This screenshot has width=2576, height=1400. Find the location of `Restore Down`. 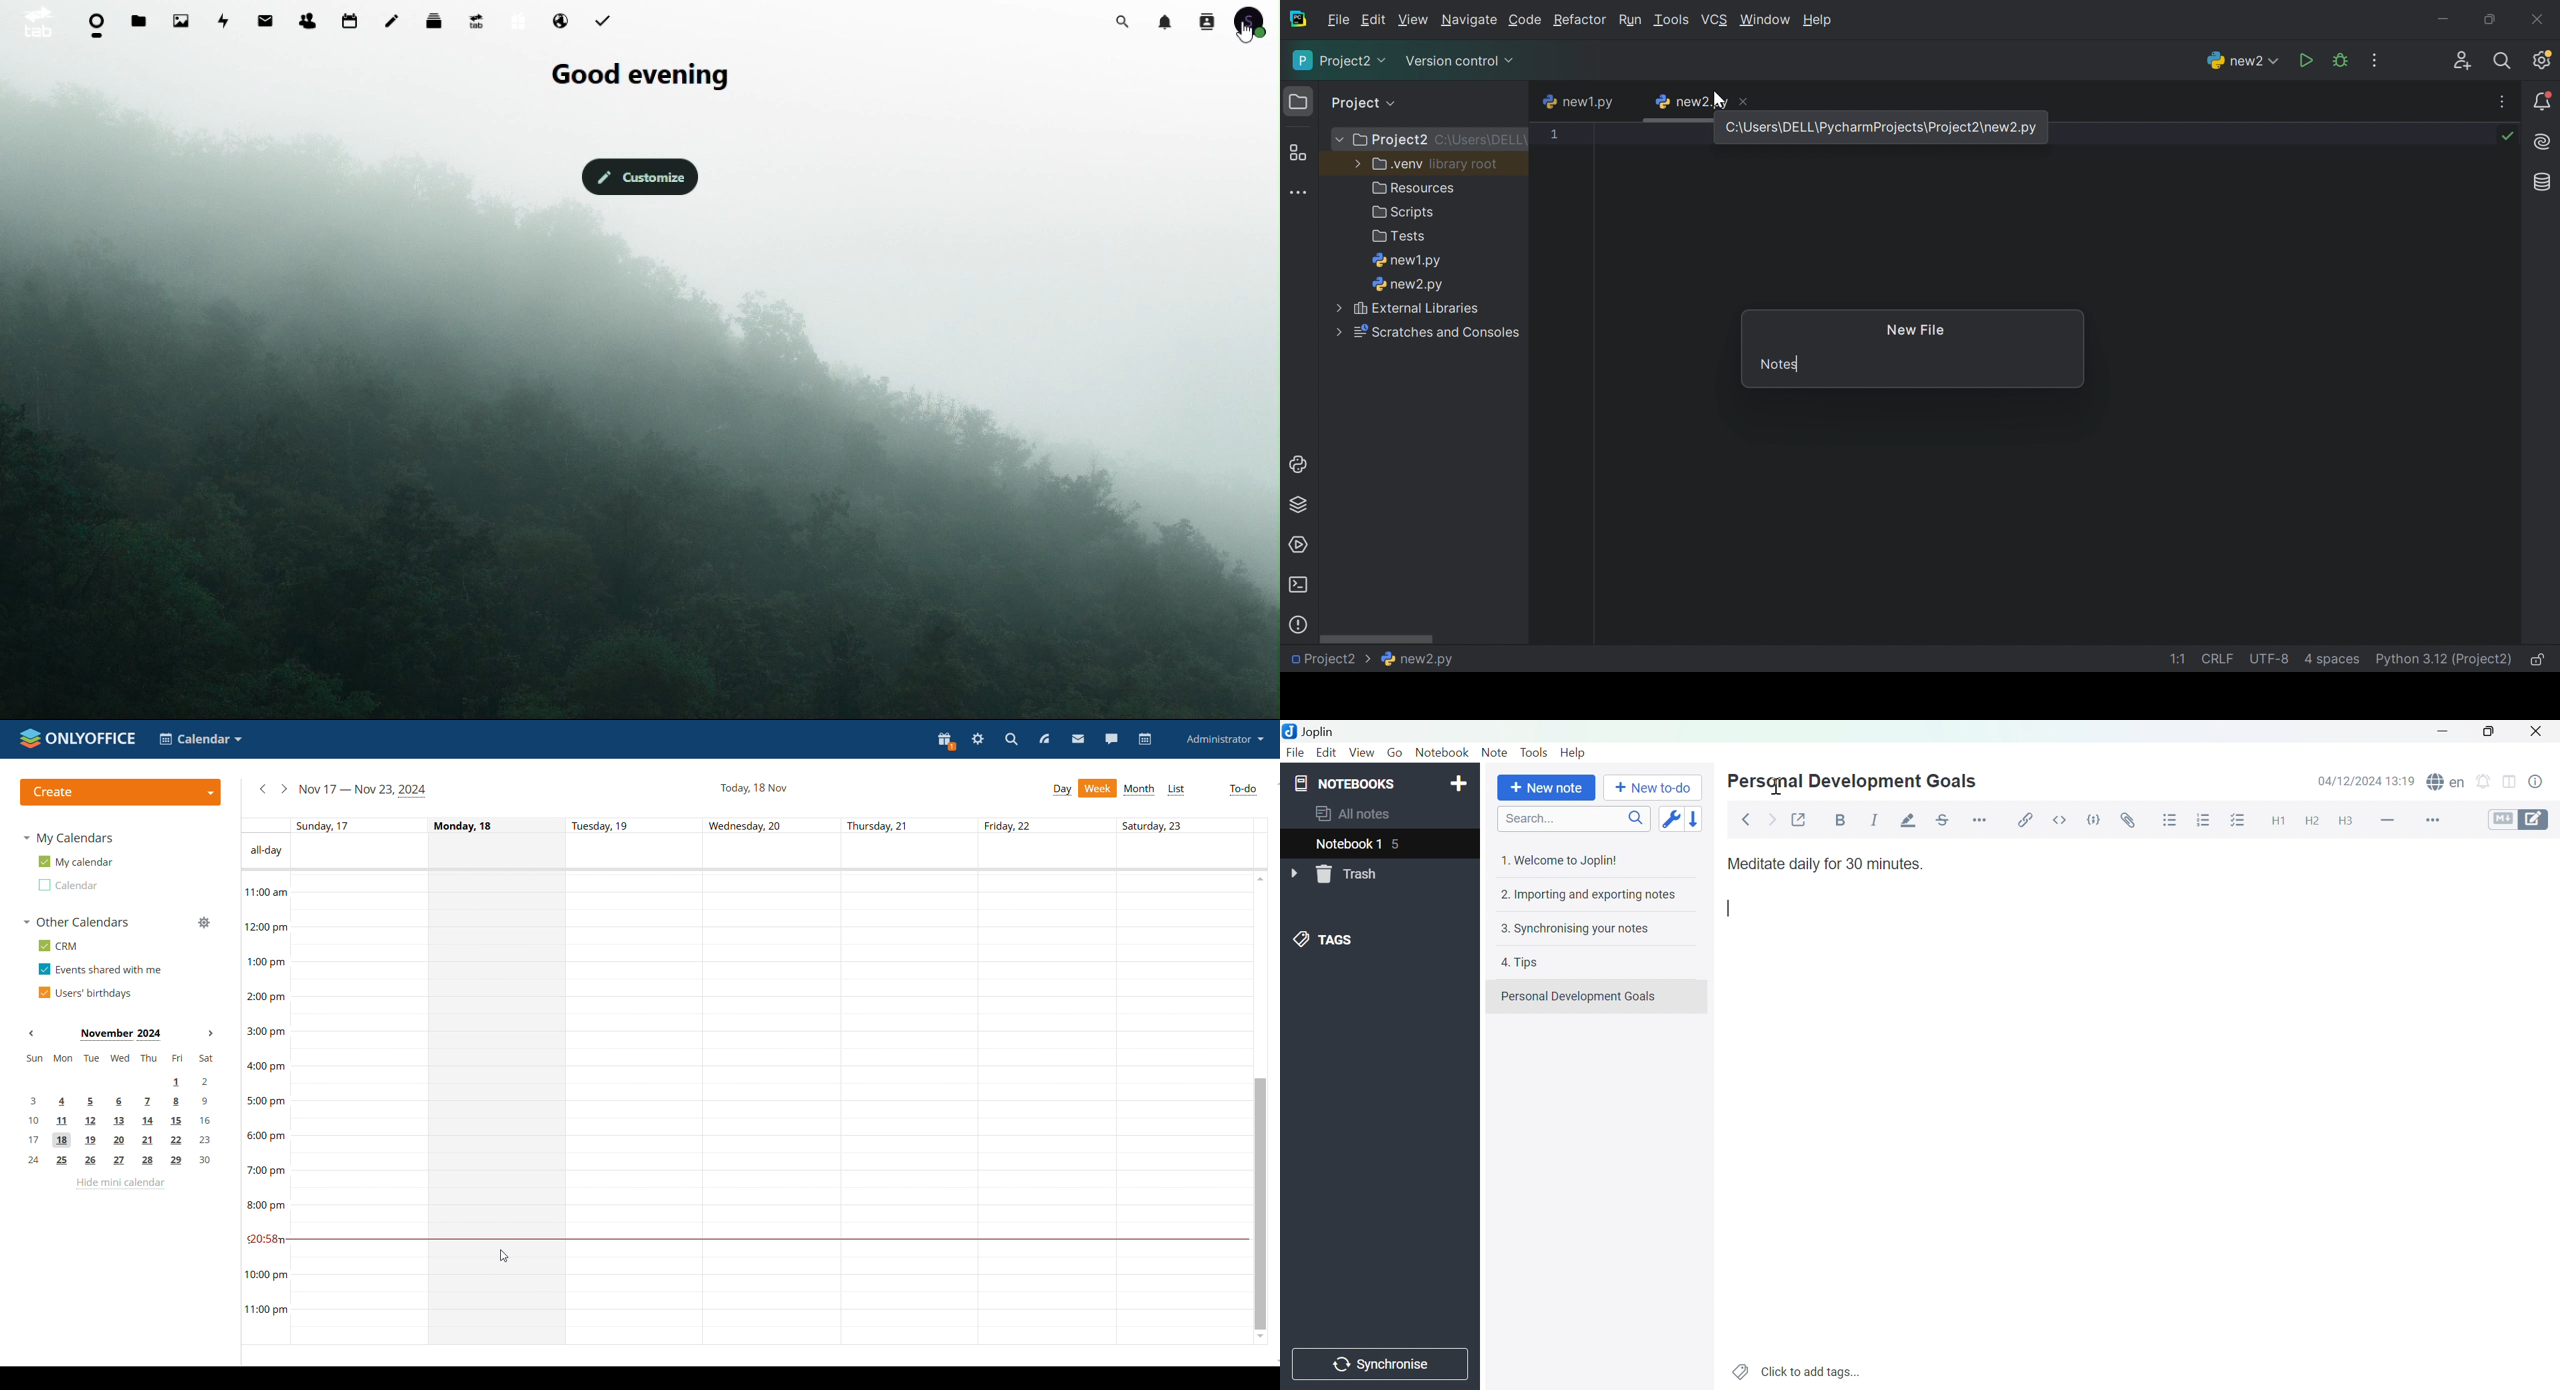

Restore Down is located at coordinates (2490, 735).